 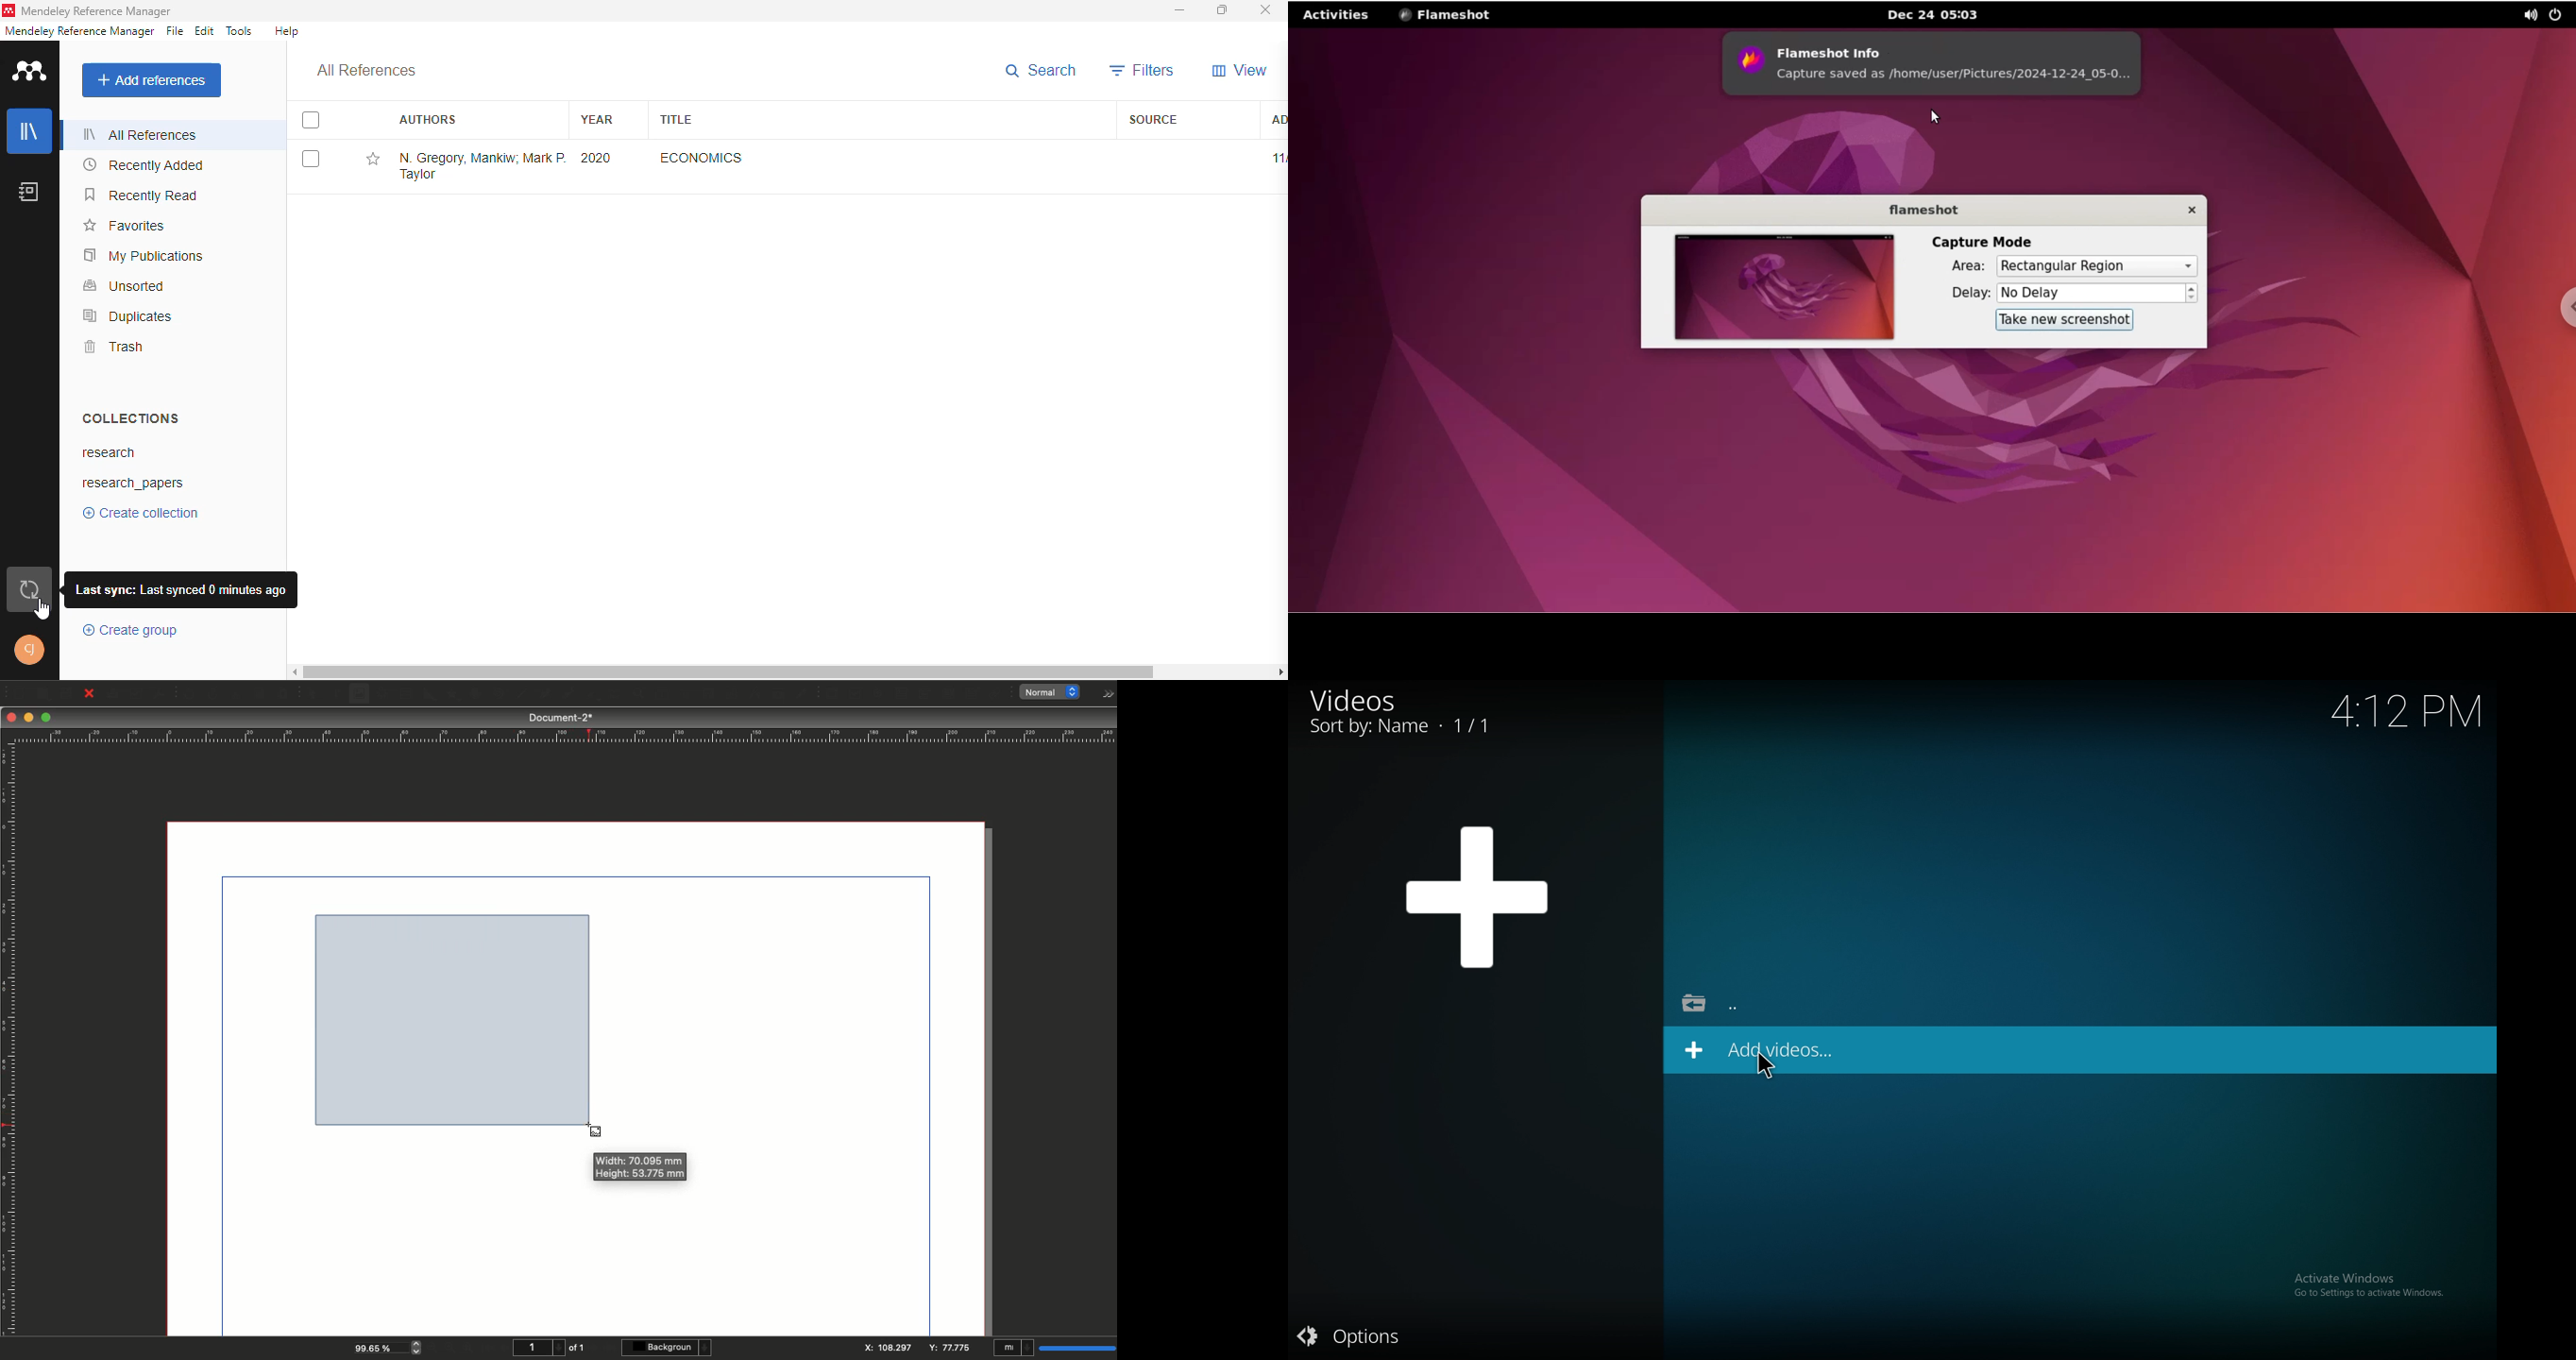 What do you see at coordinates (310, 120) in the screenshot?
I see `select` at bounding box center [310, 120].